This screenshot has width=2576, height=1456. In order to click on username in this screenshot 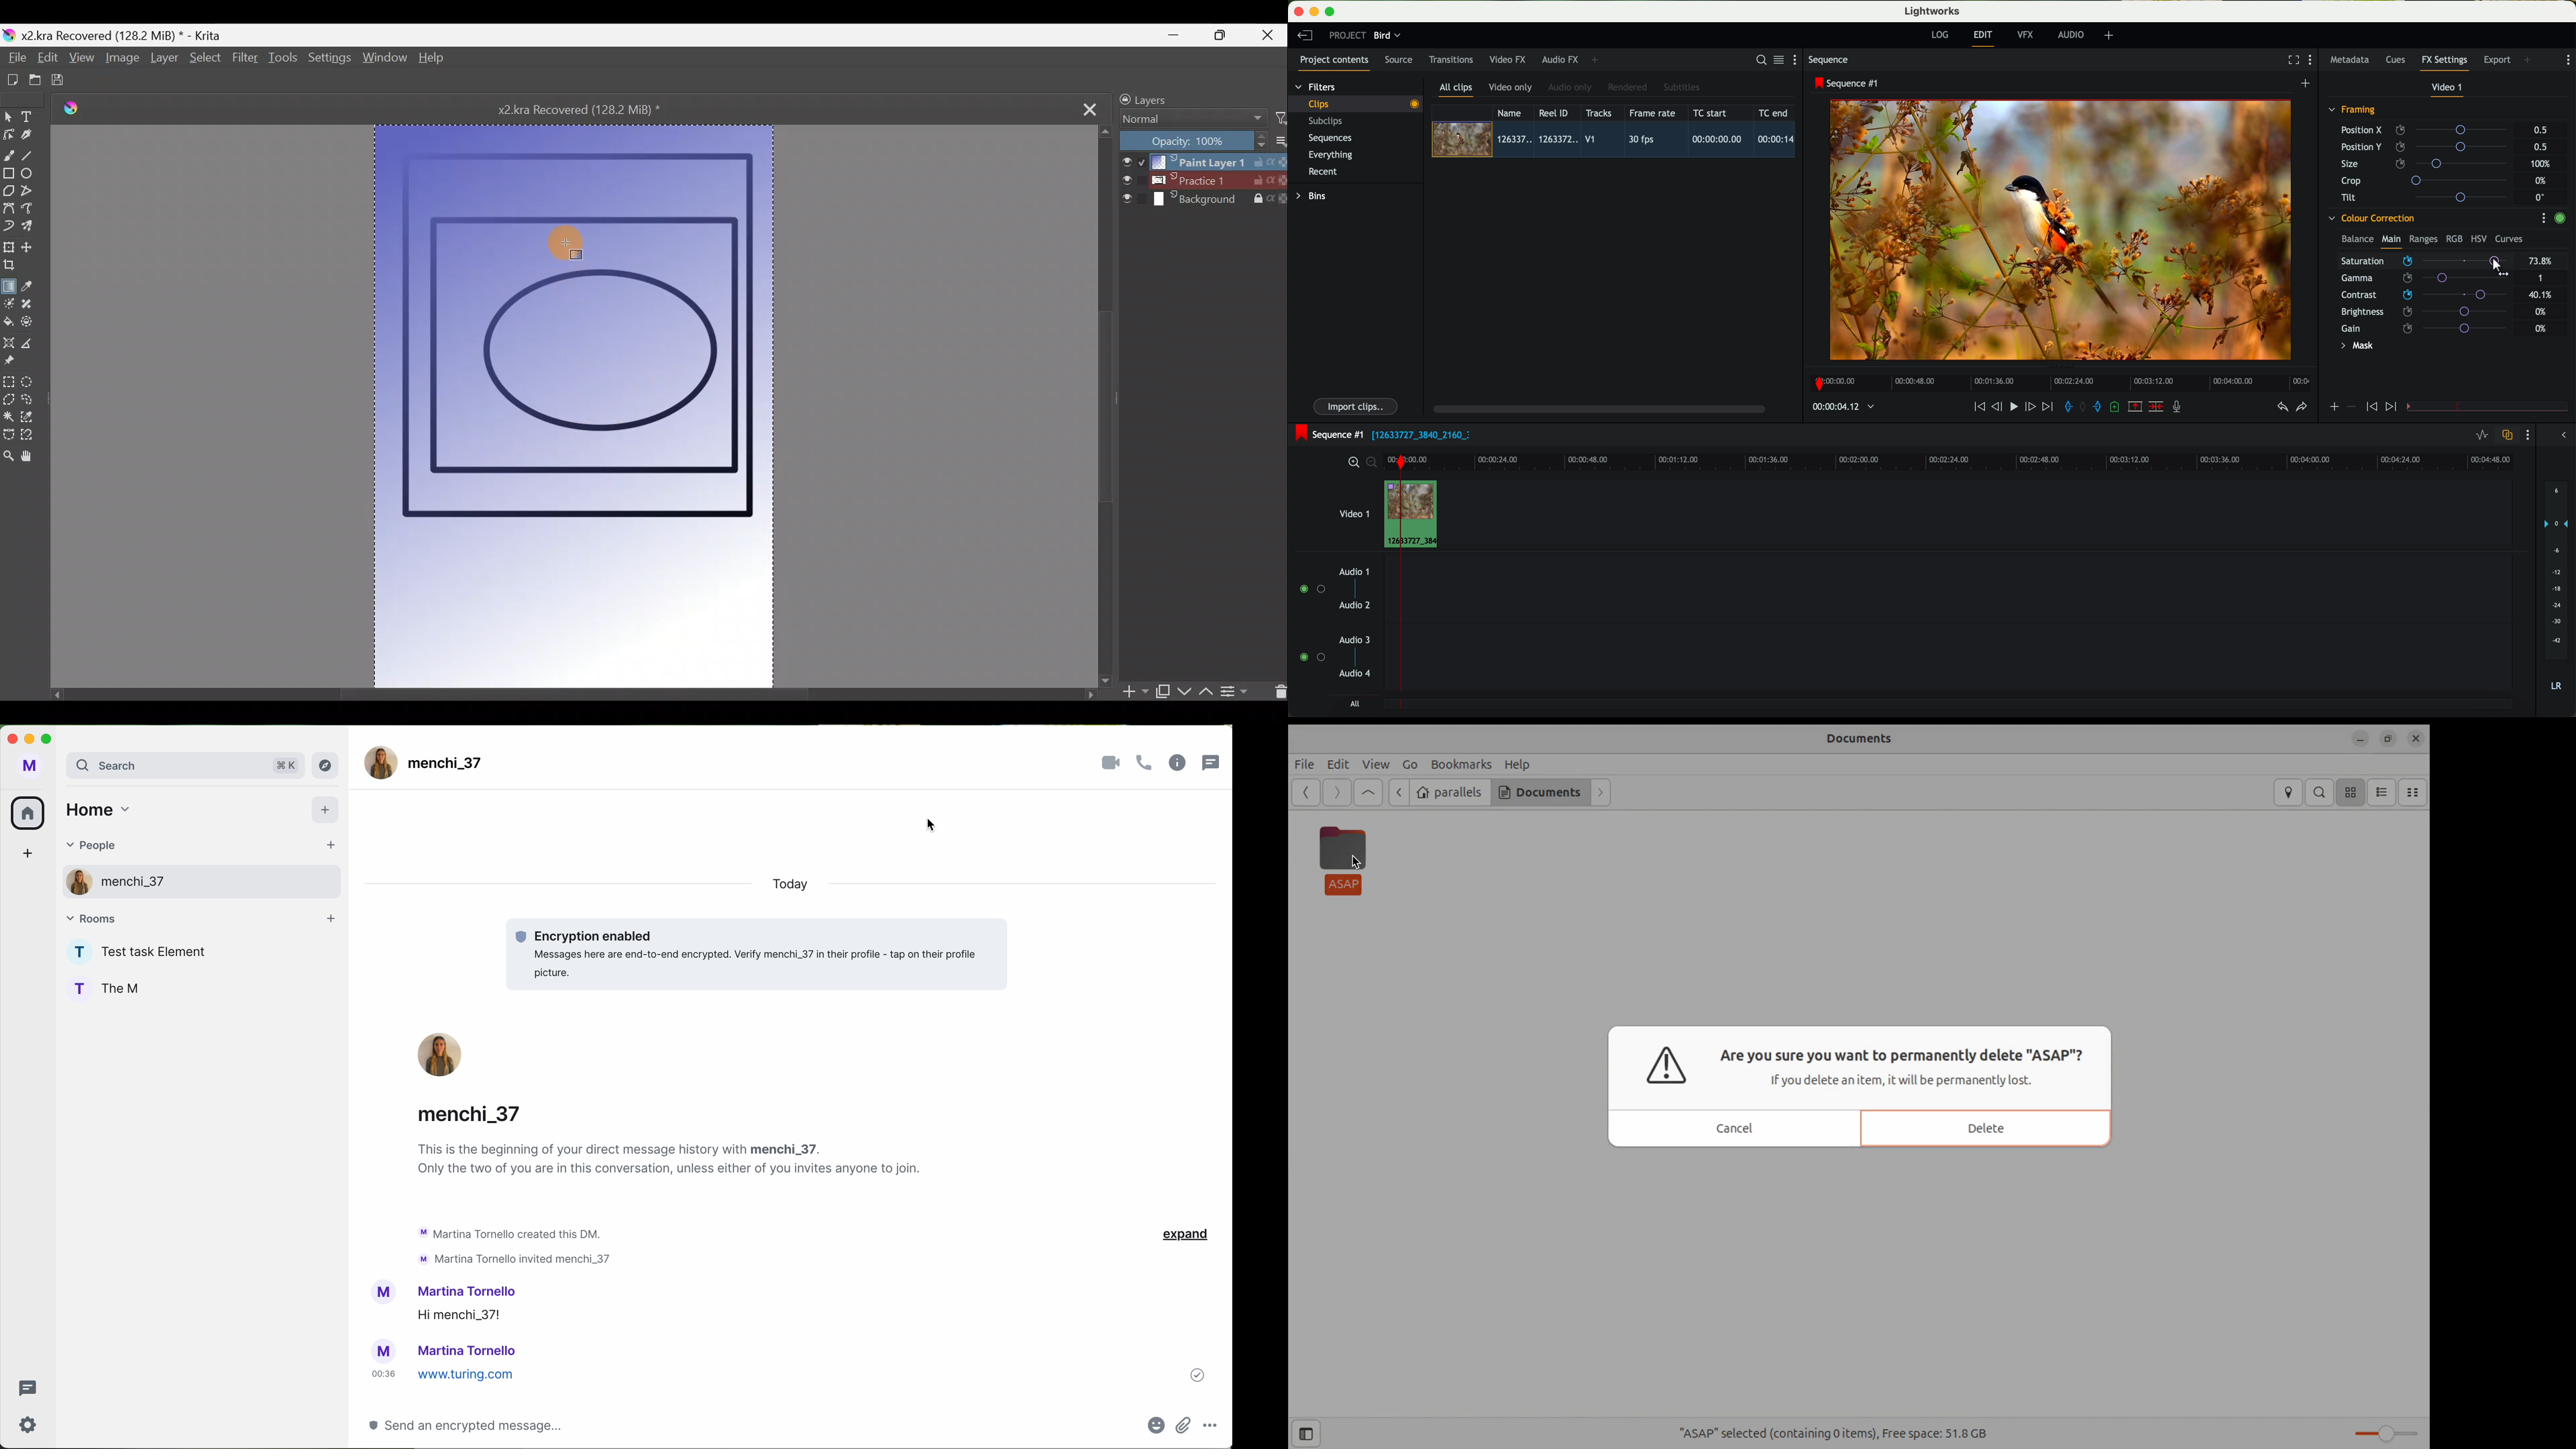, I will do `click(466, 1290)`.